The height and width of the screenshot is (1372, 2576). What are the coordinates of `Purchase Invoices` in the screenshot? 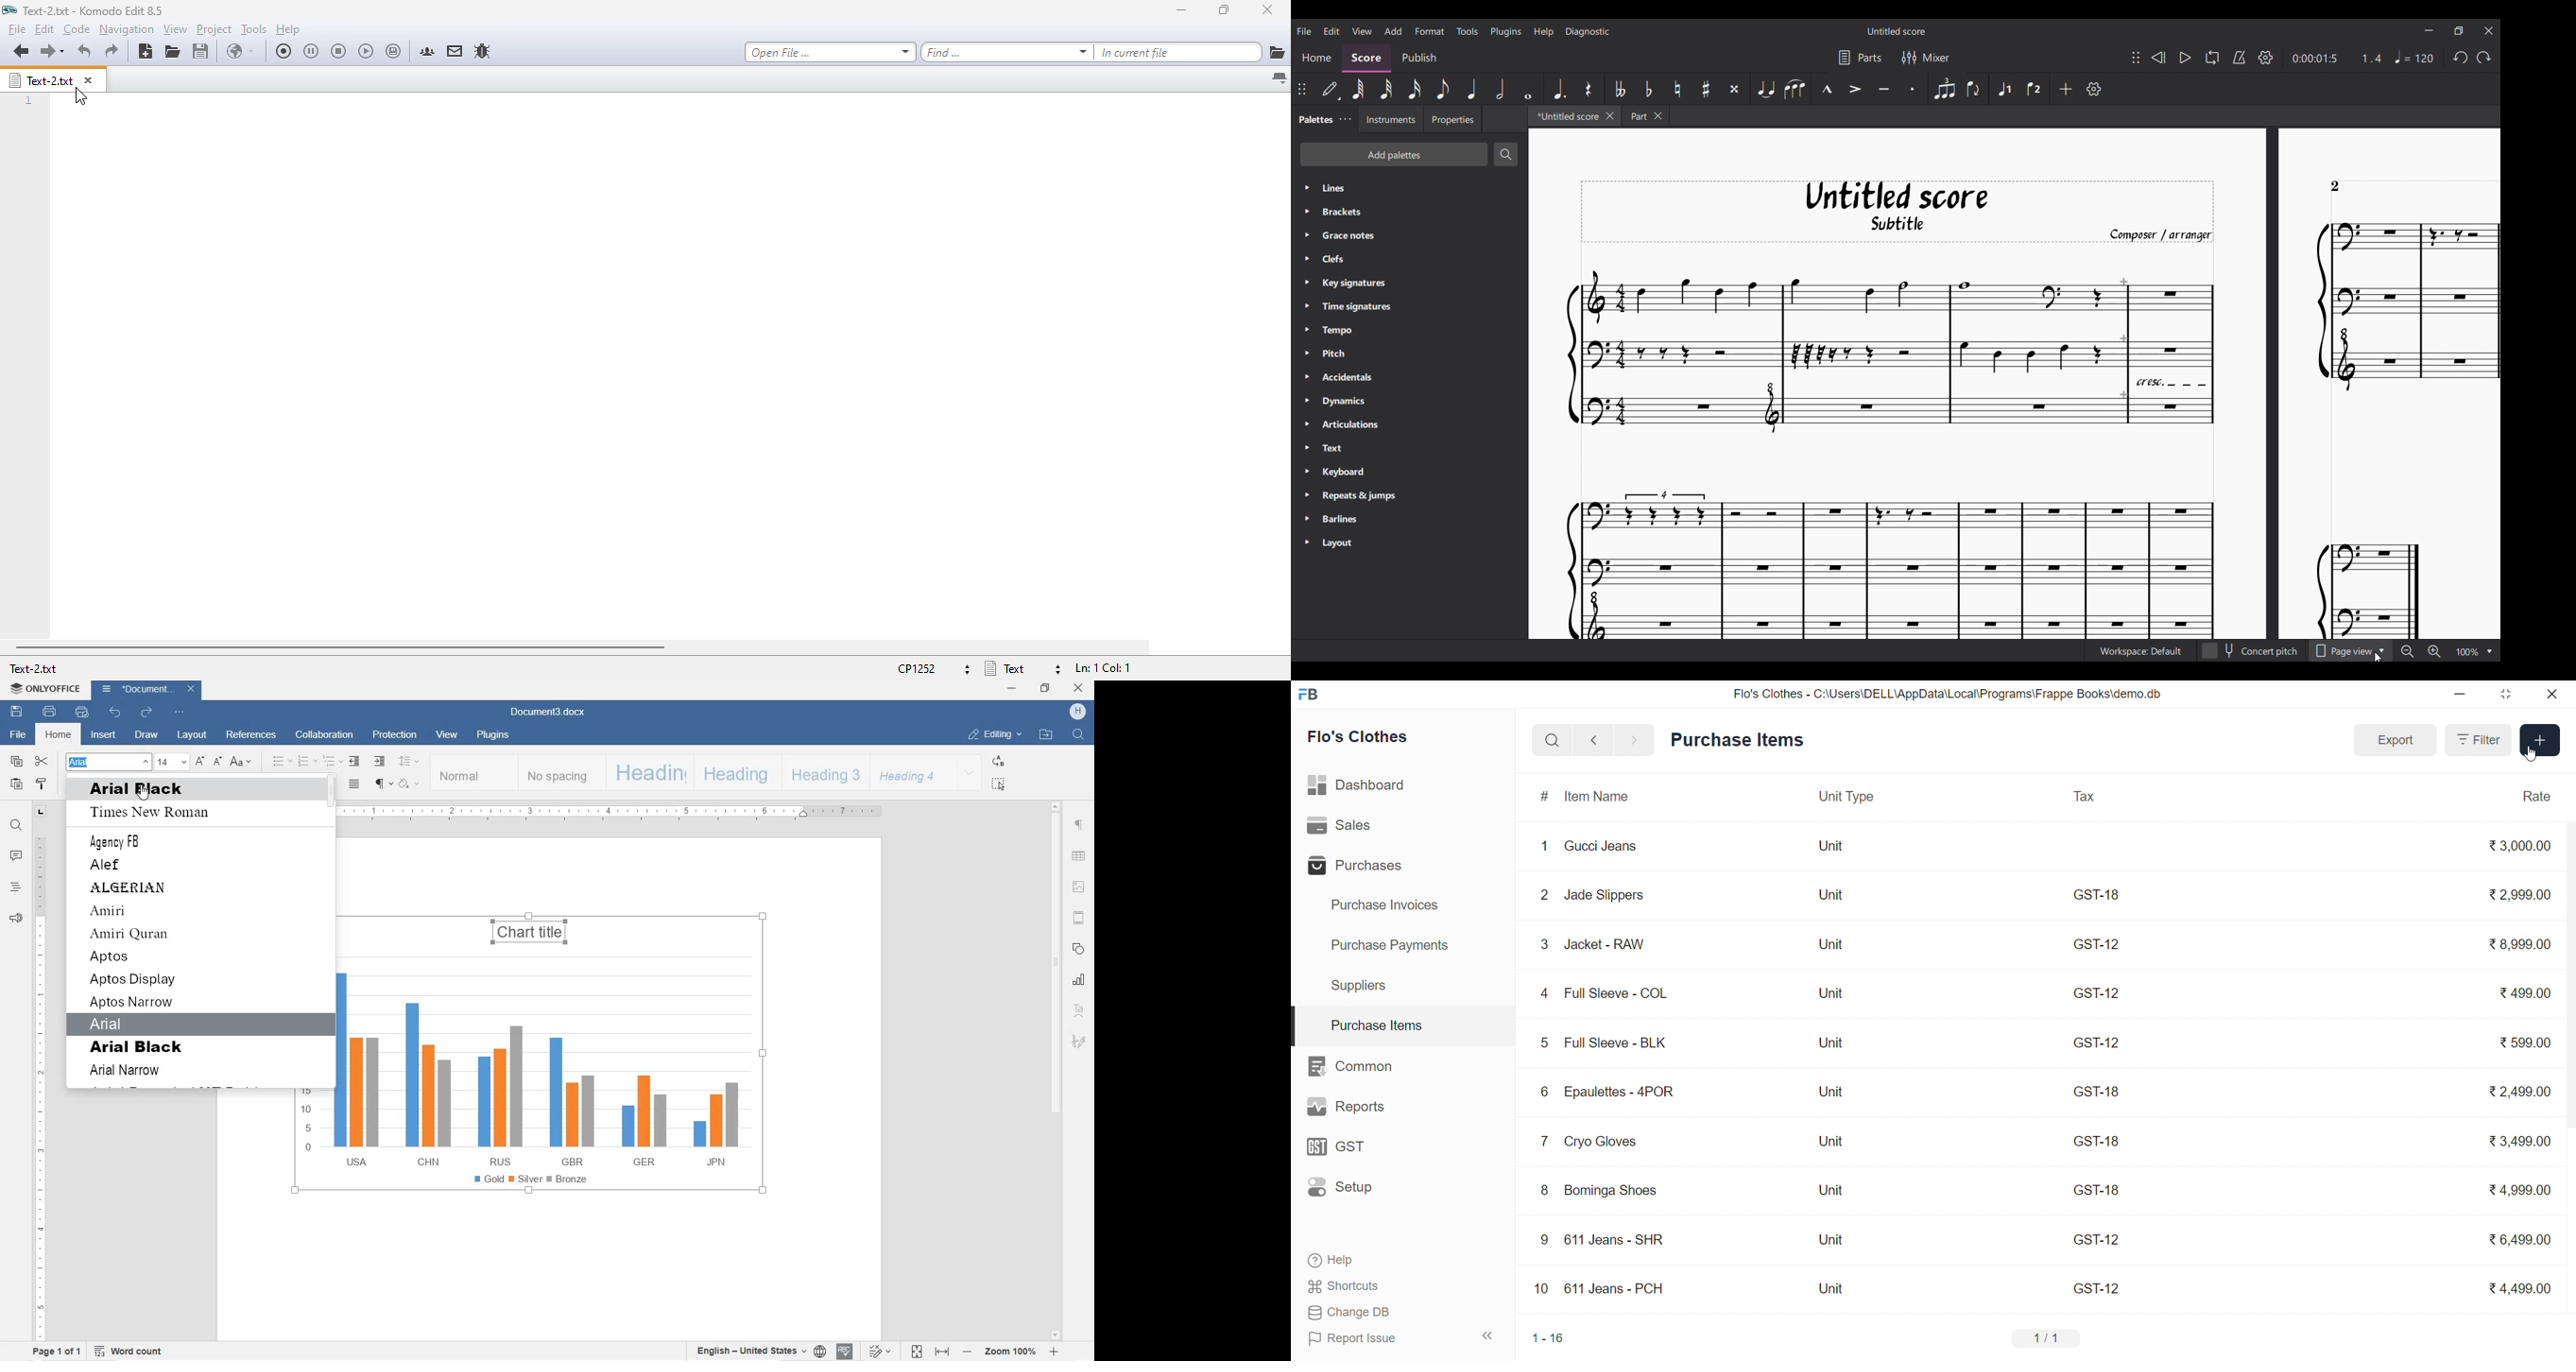 It's located at (1394, 906).